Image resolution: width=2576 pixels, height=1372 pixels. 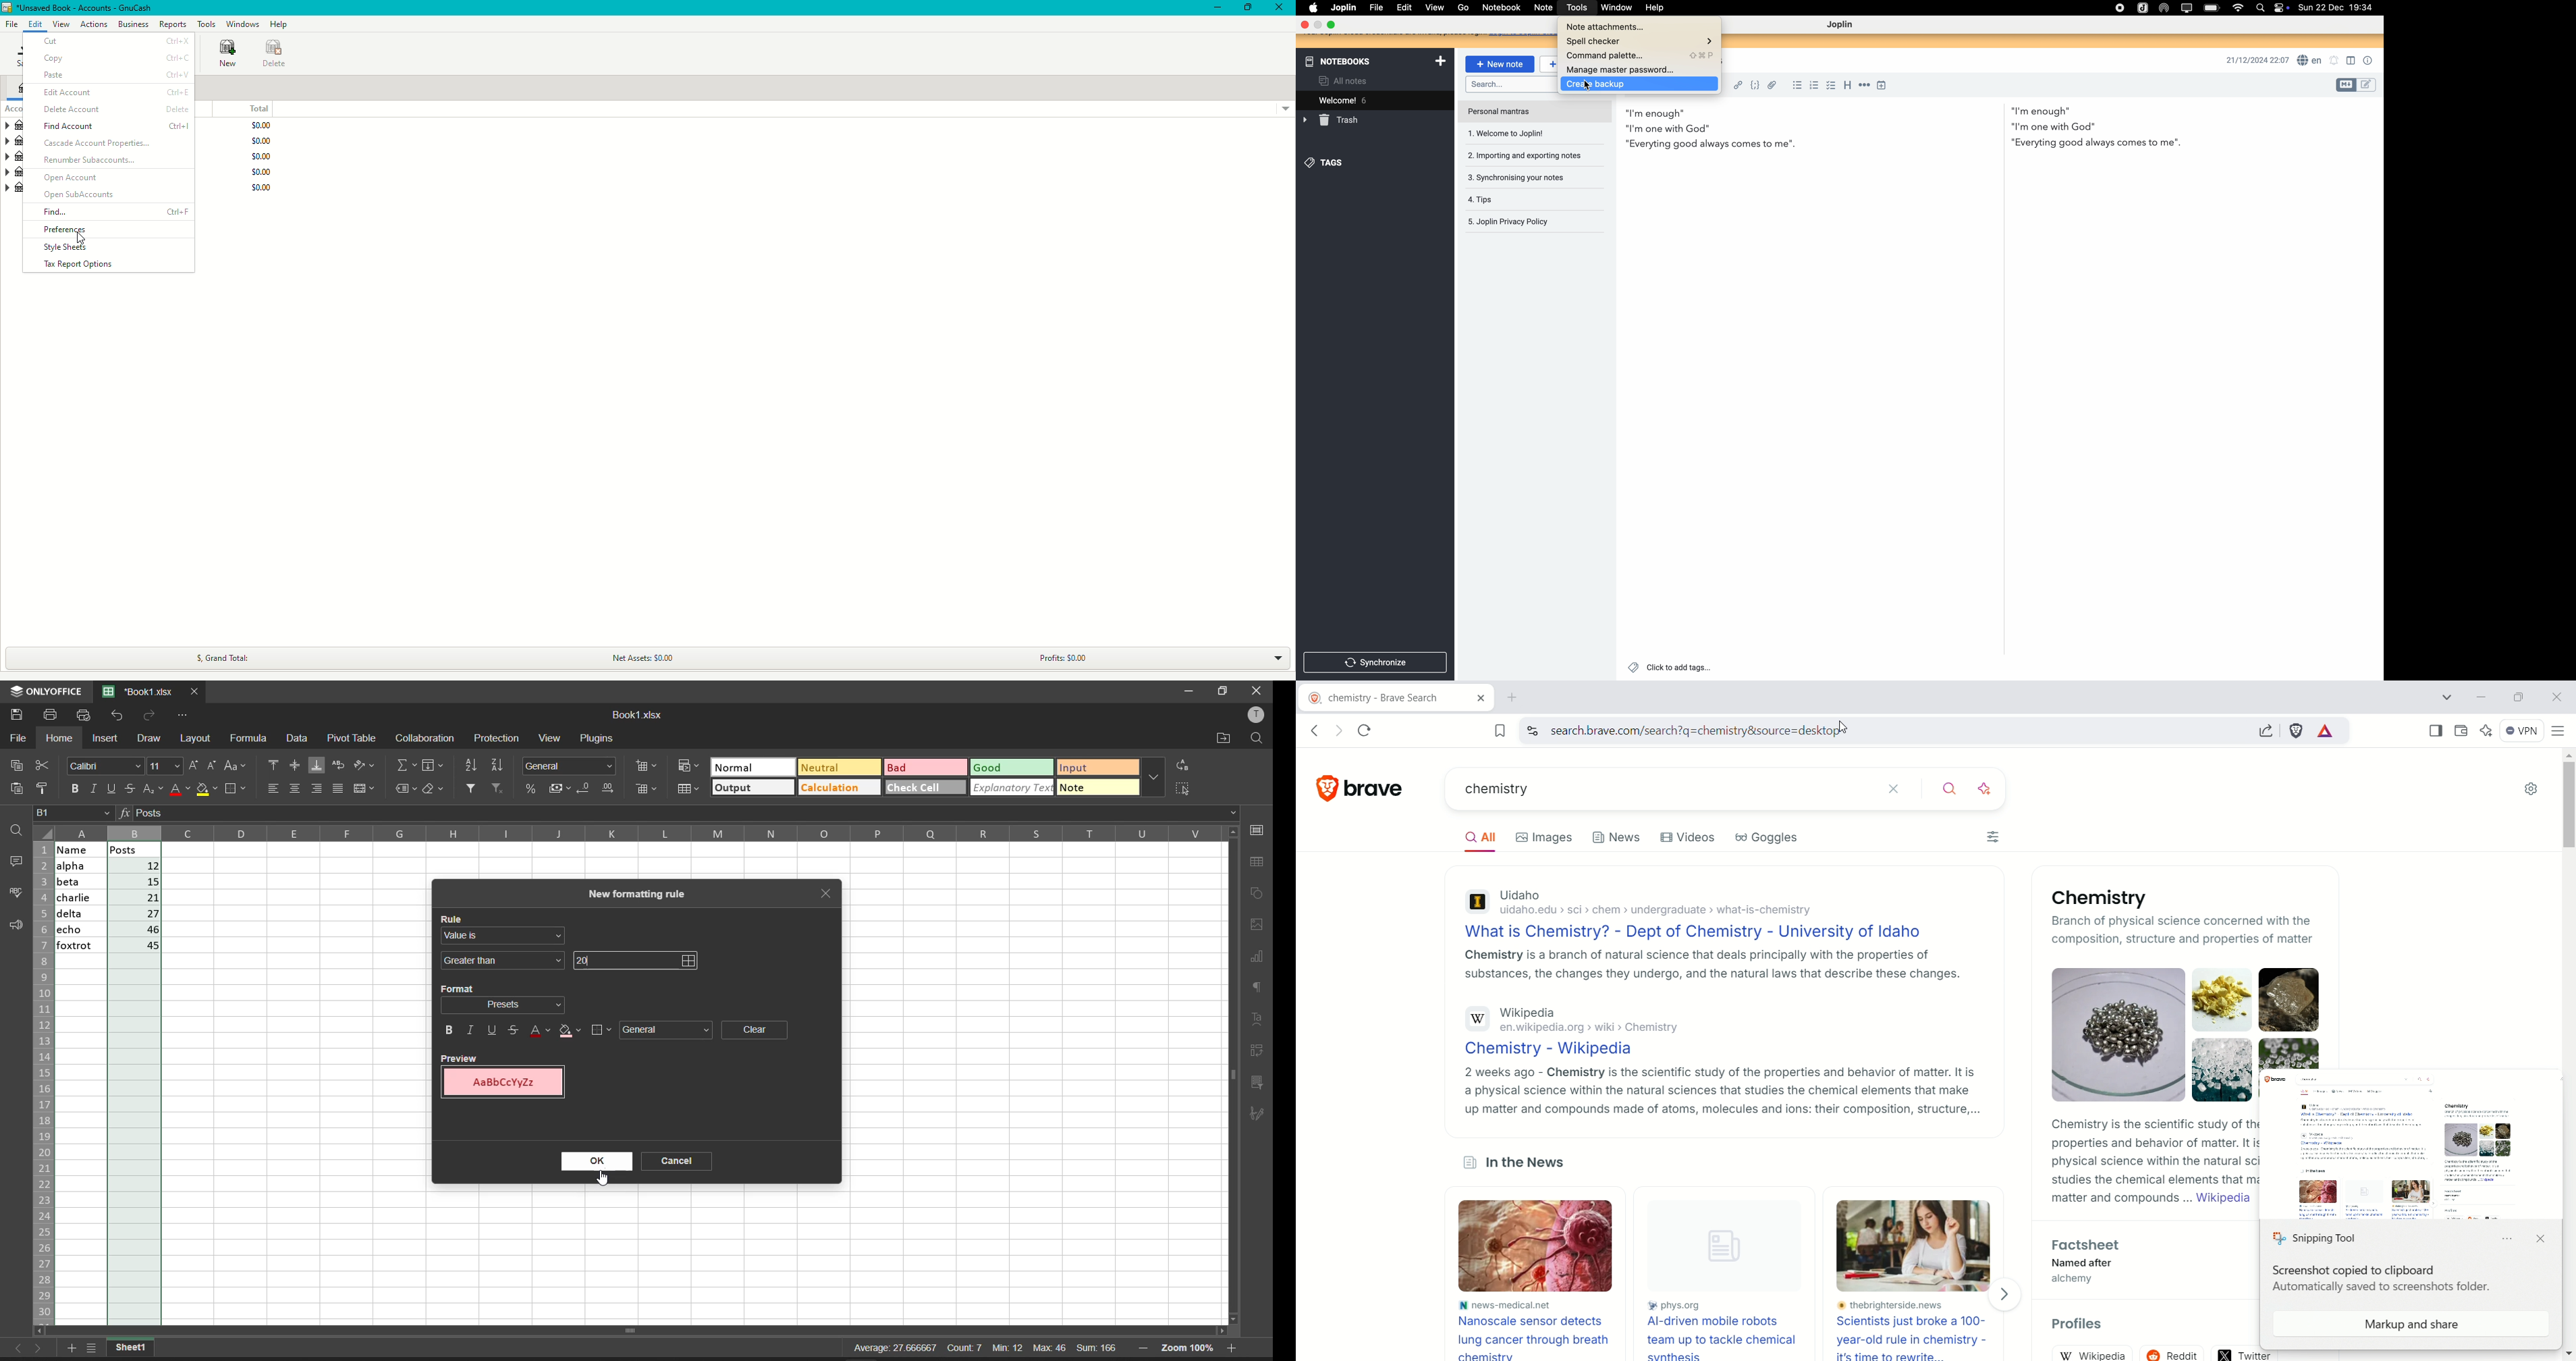 What do you see at coordinates (1842, 25) in the screenshot?
I see `Joplin` at bounding box center [1842, 25].